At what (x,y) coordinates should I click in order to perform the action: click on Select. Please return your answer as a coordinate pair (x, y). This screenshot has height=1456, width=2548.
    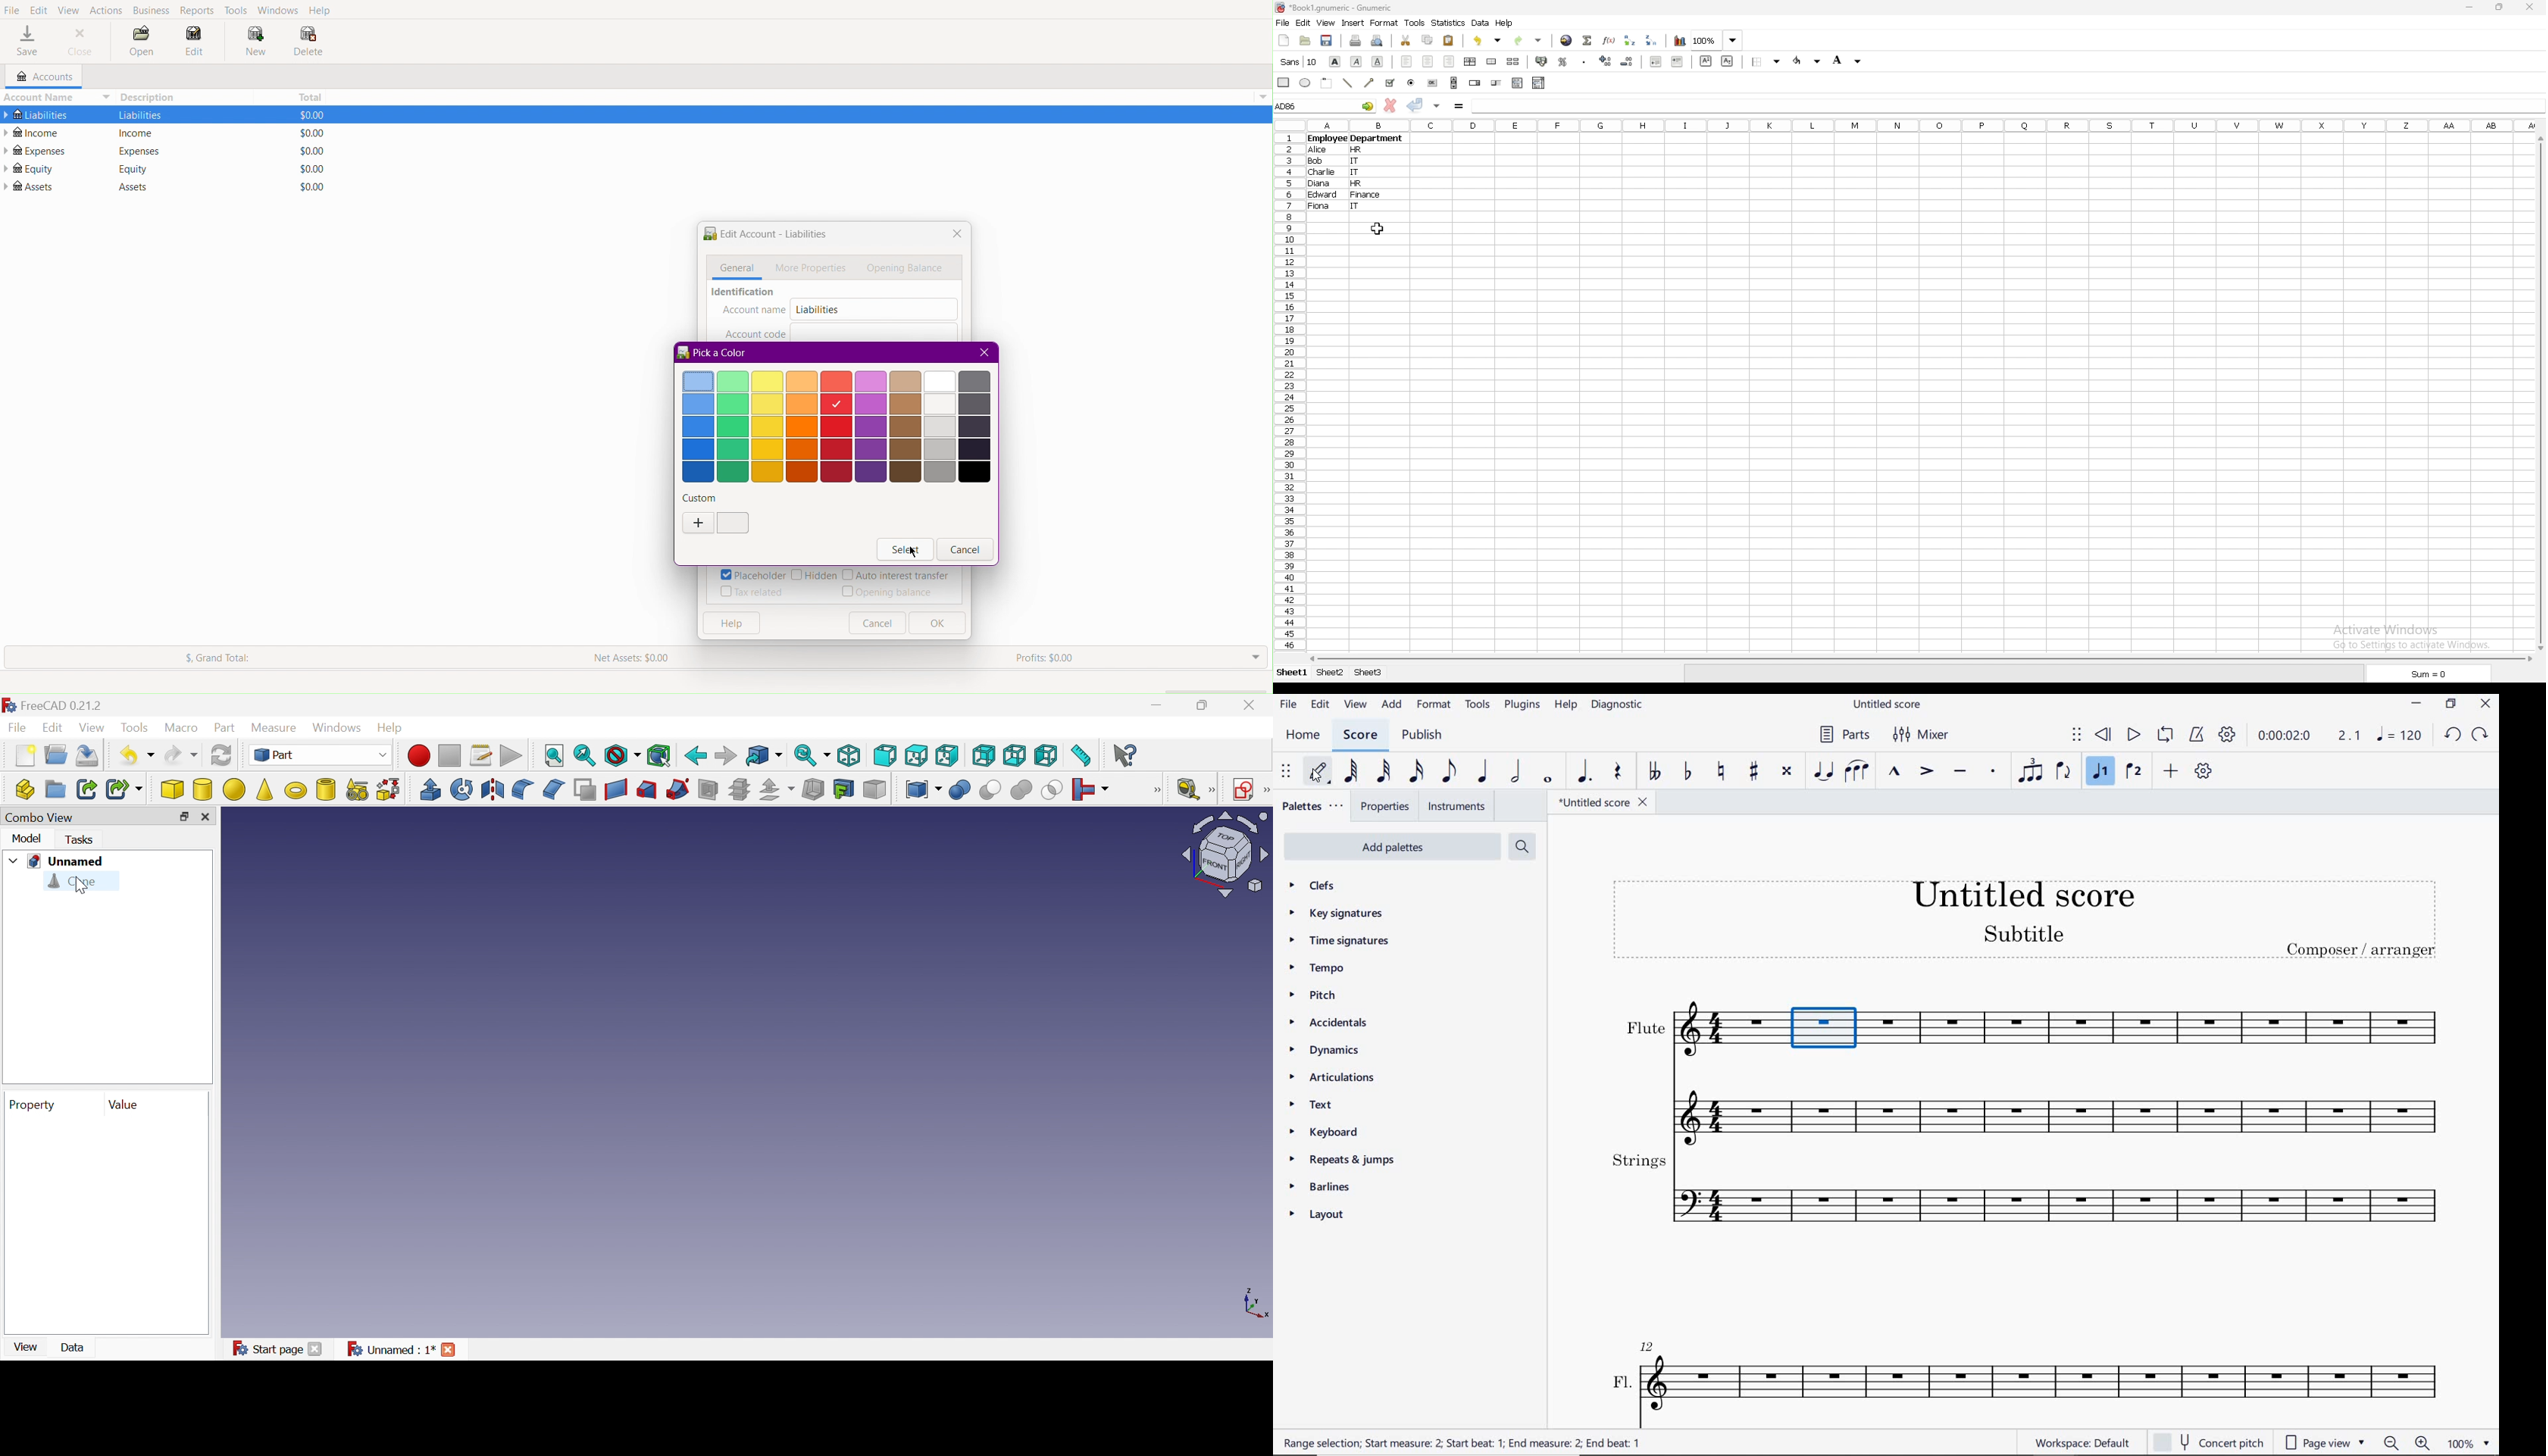
    Looking at the image, I should click on (903, 549).